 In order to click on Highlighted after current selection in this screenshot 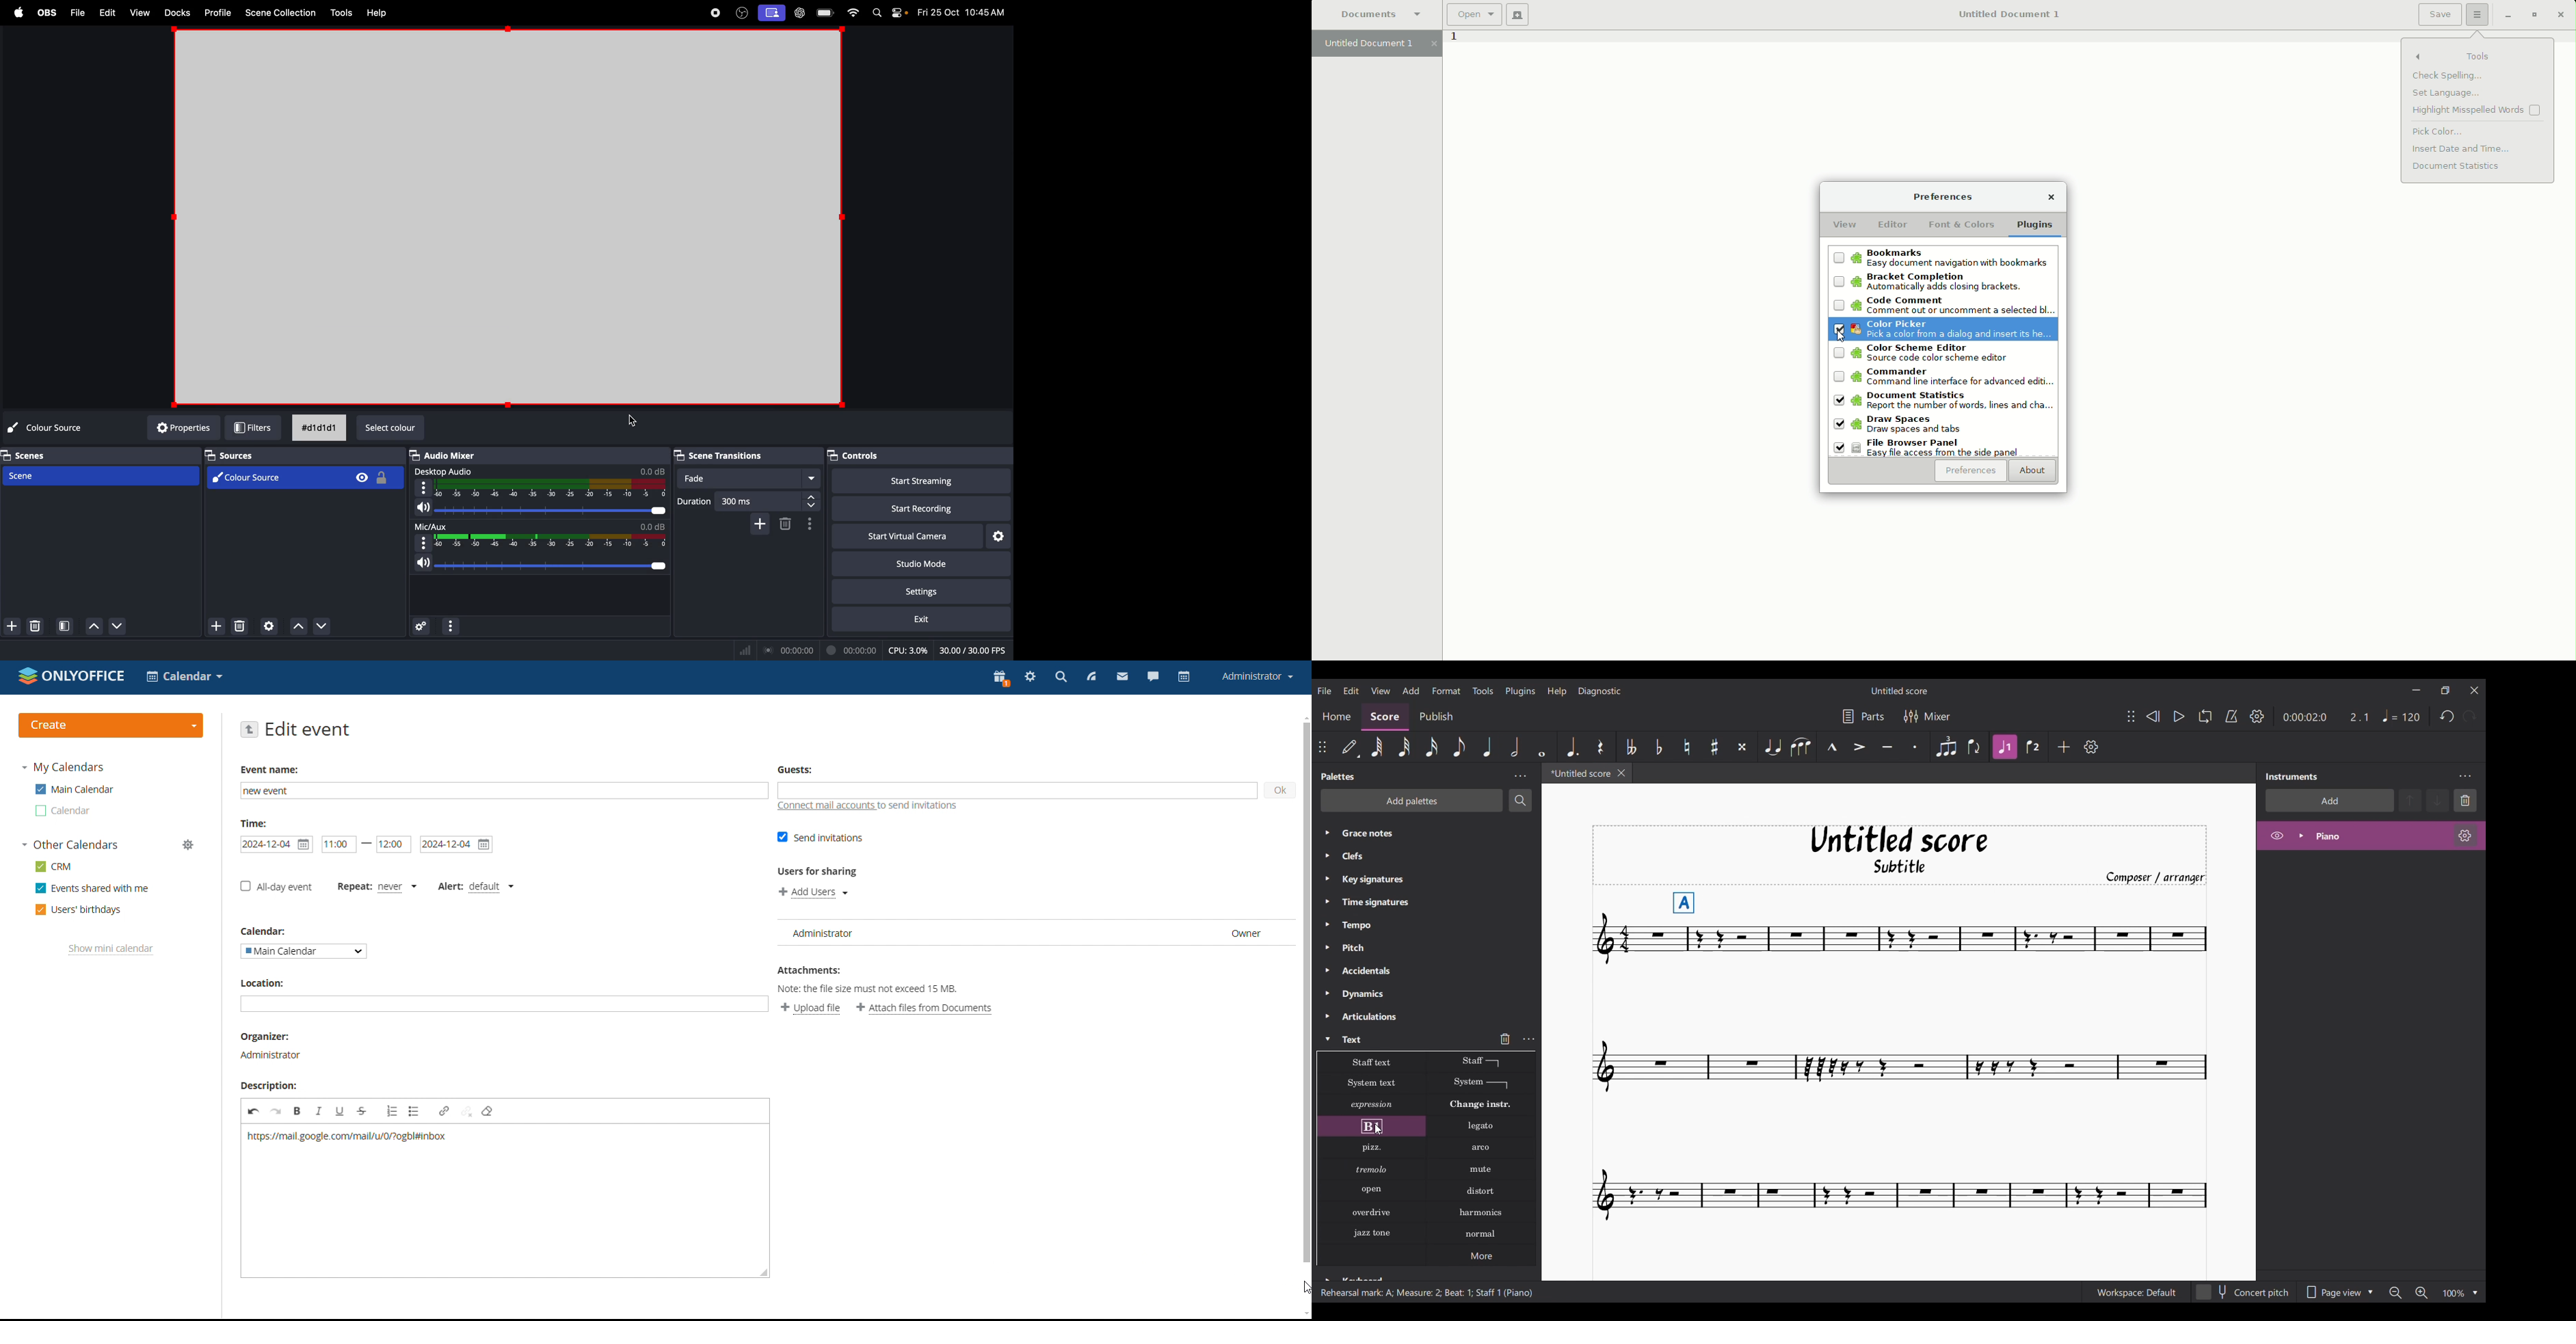, I will do `click(1487, 747)`.